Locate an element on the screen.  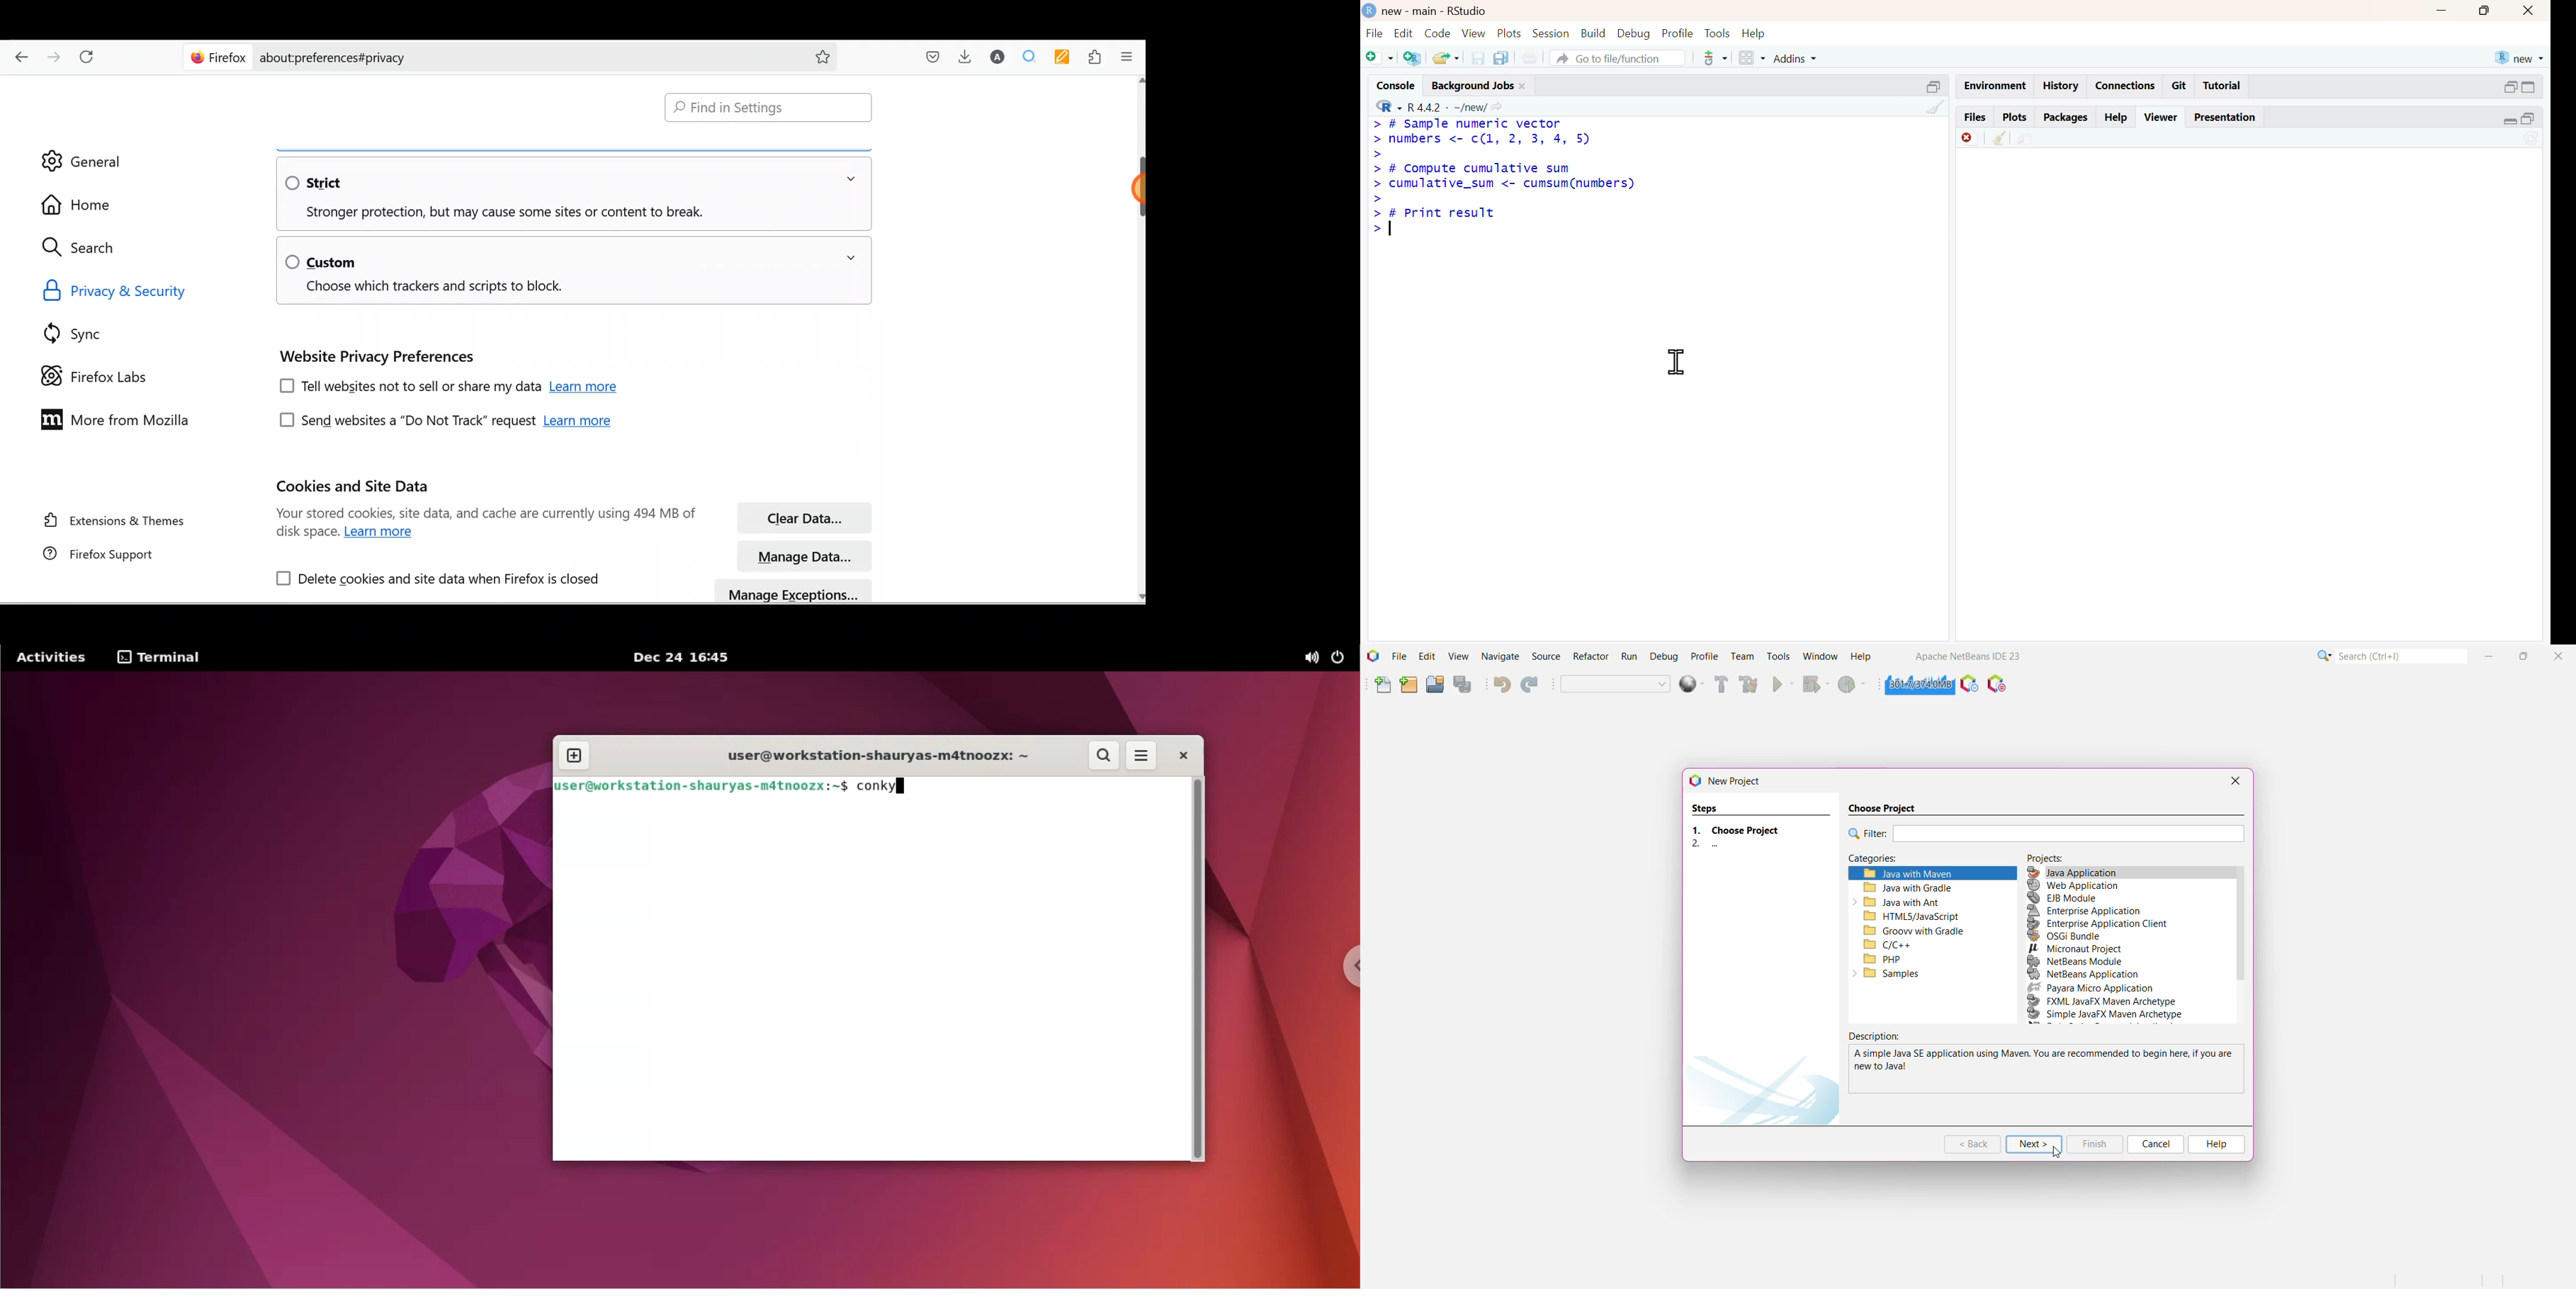
Categories is located at coordinates (1930, 858).